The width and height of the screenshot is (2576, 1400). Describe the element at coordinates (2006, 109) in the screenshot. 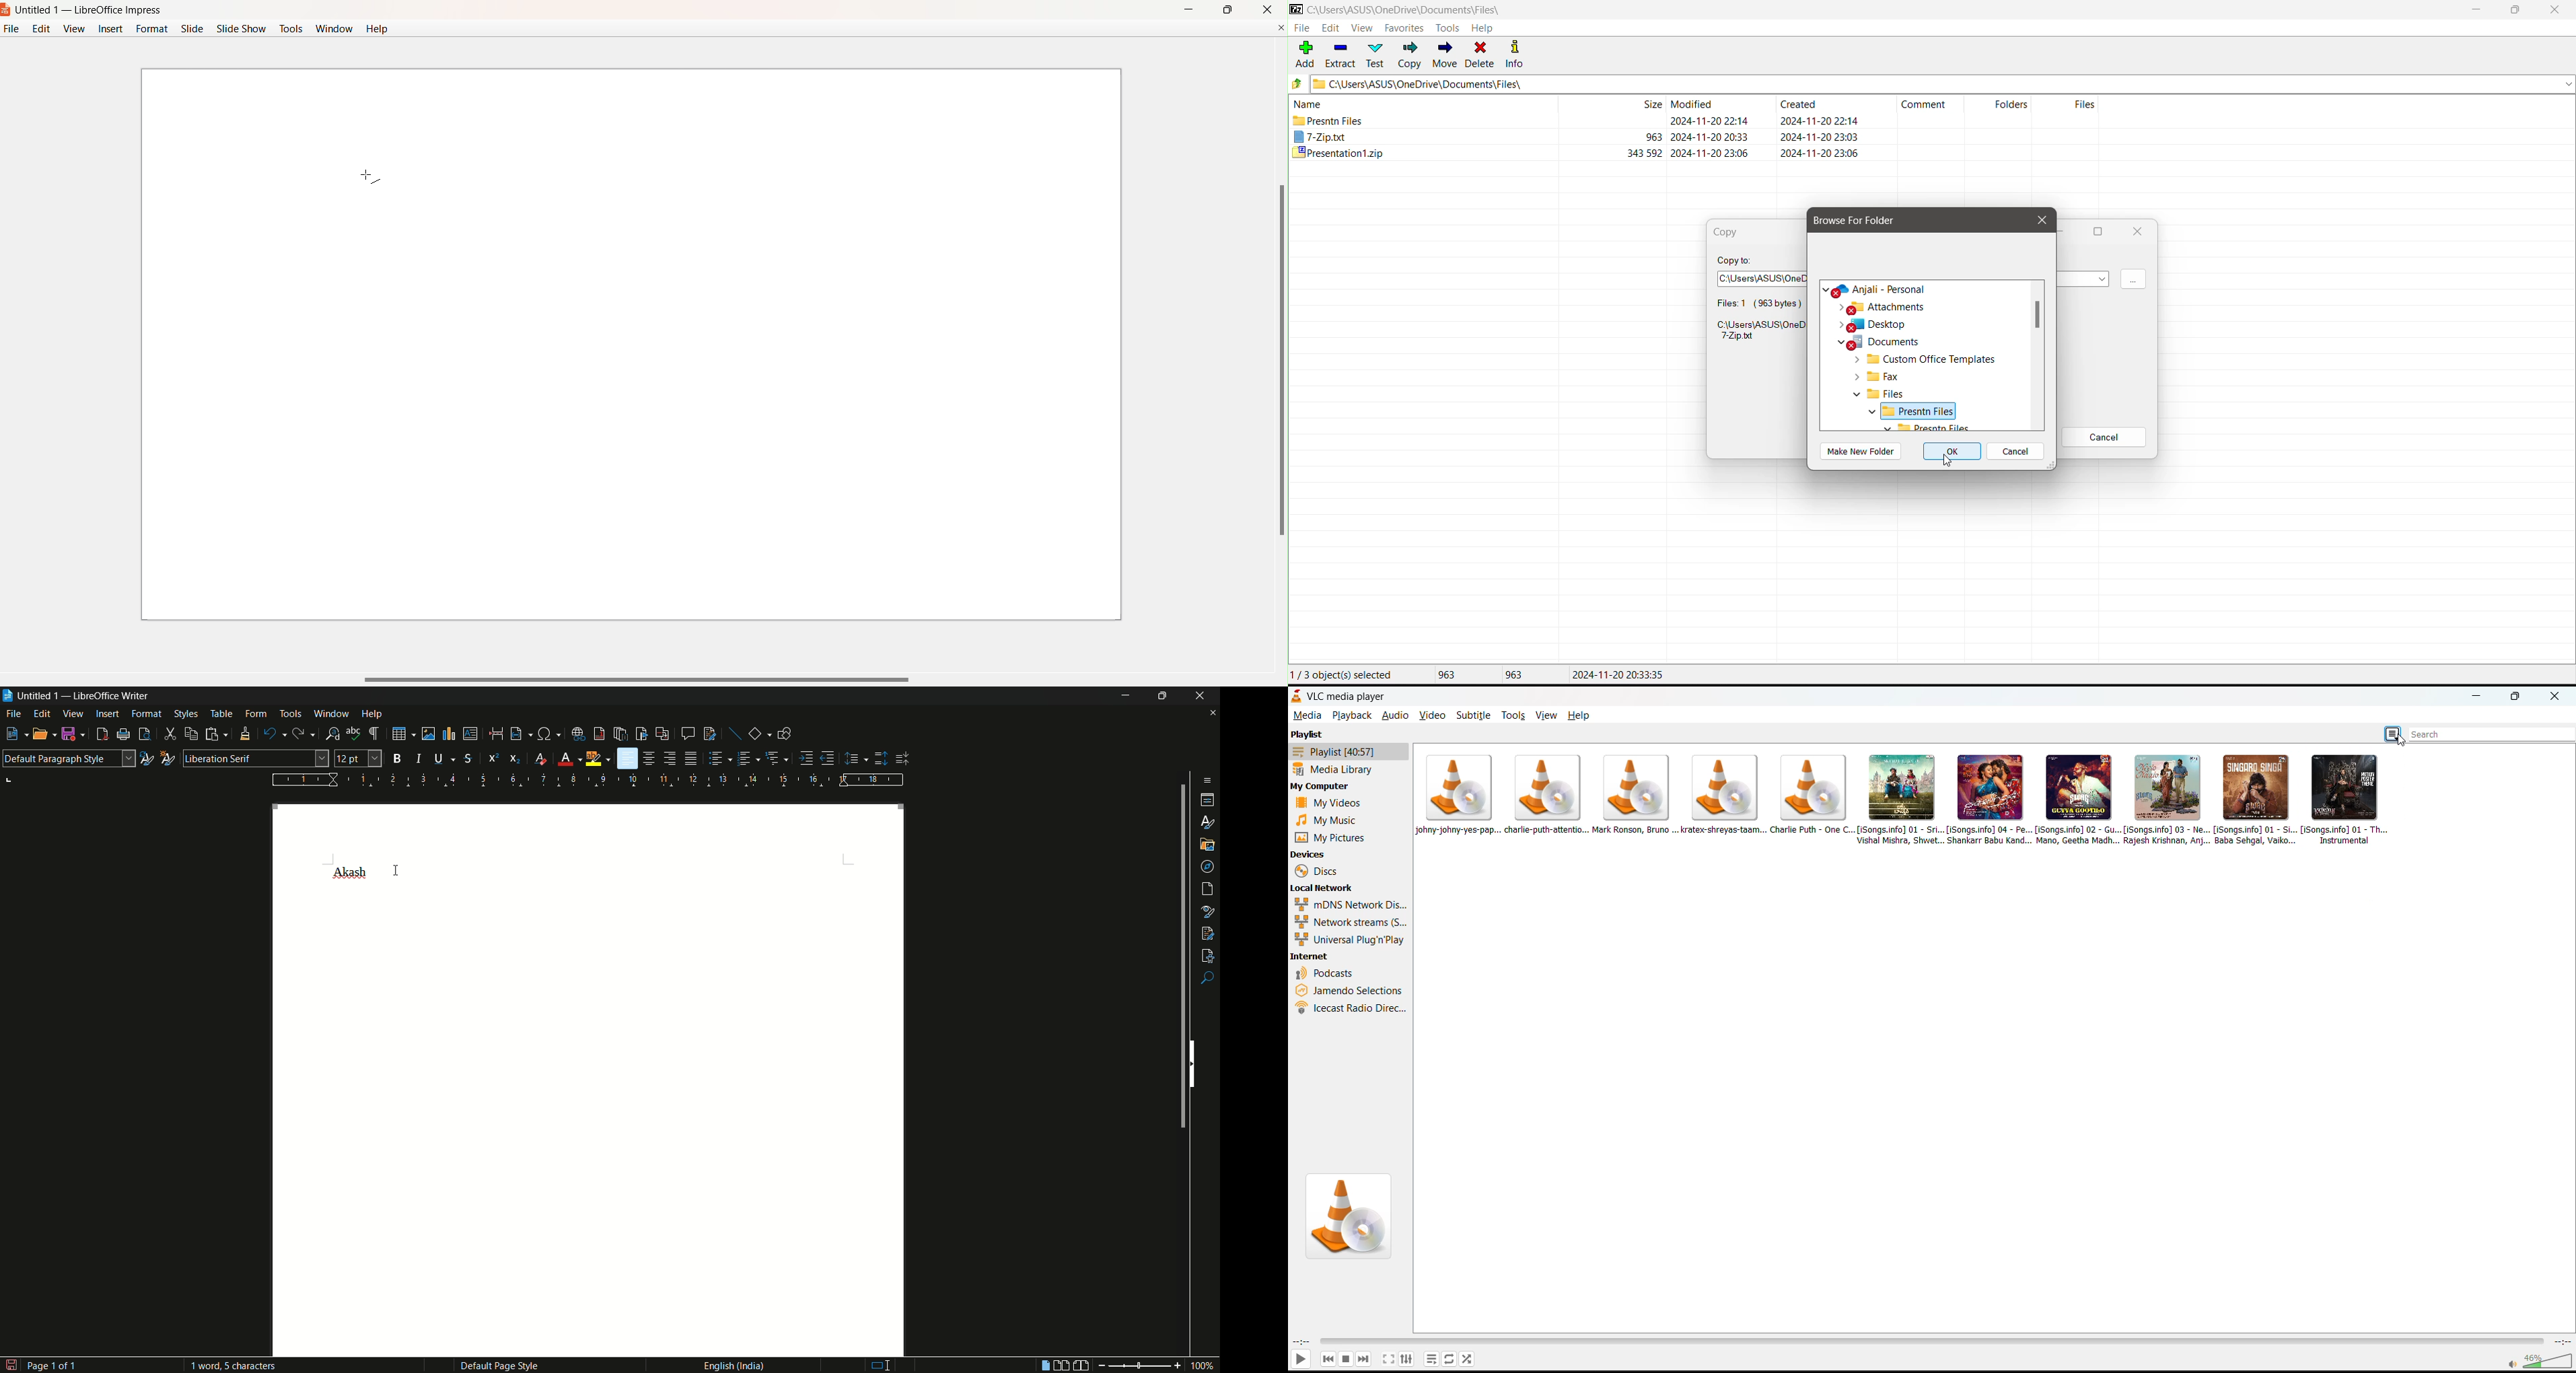

I see `Folders` at that location.